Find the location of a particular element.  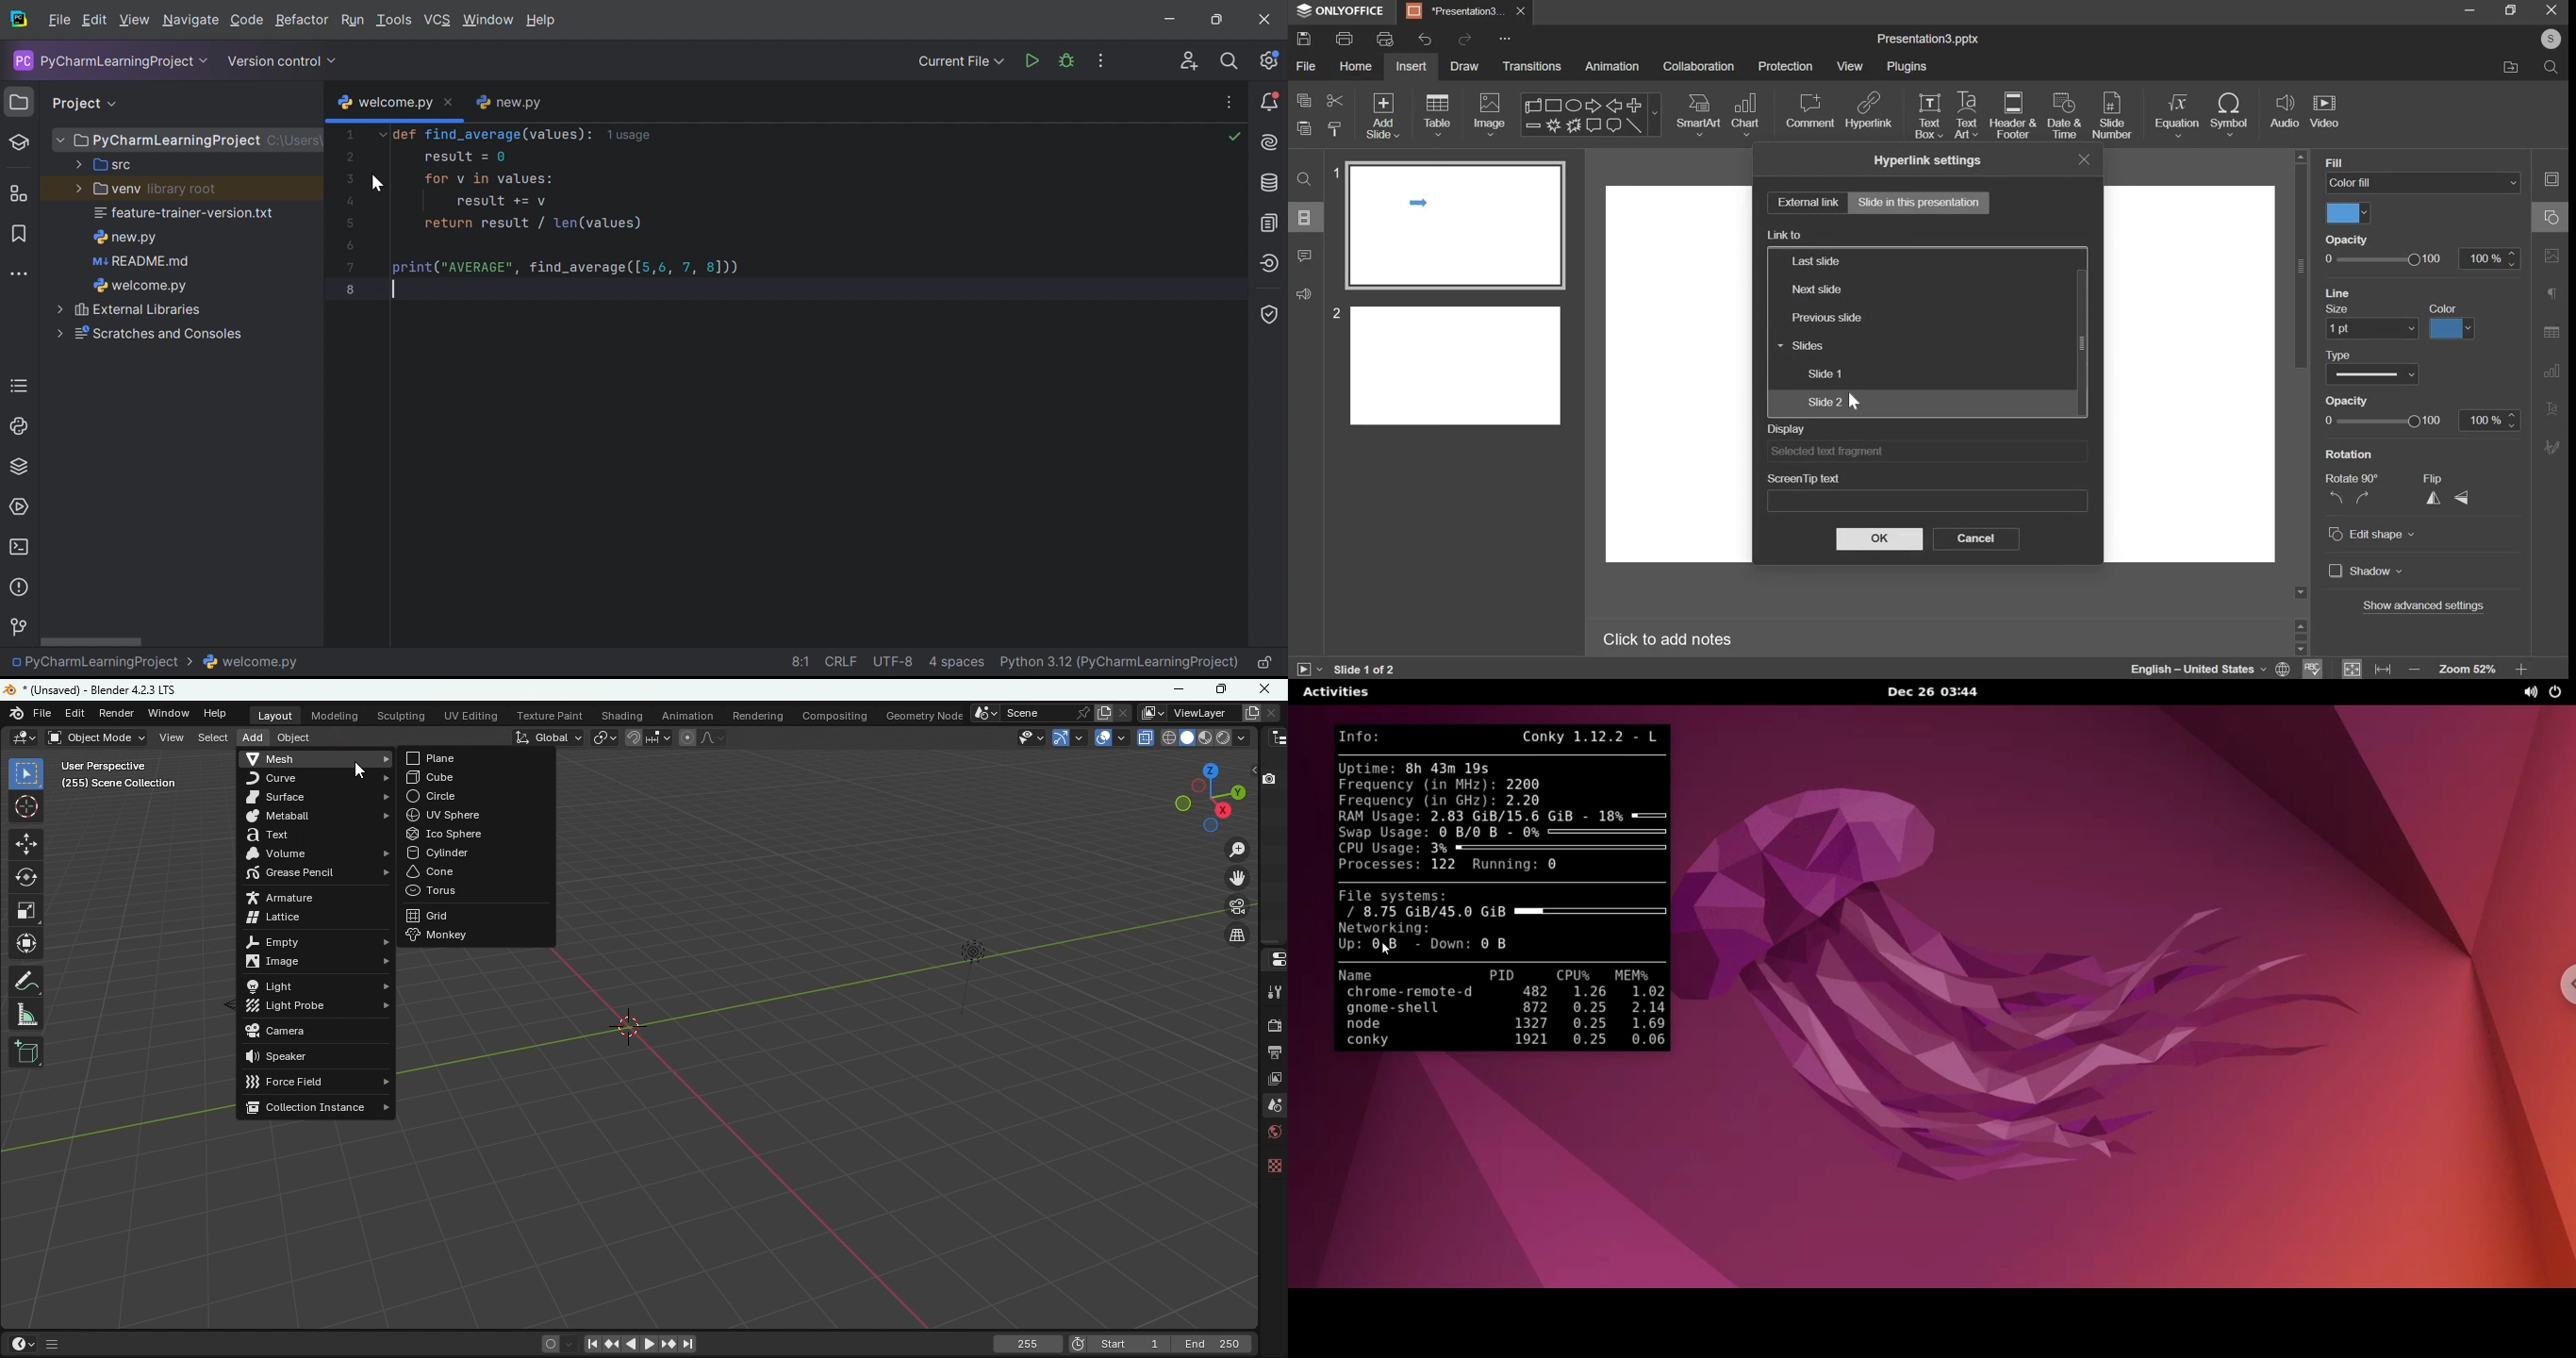

8:1 is located at coordinates (800, 661).